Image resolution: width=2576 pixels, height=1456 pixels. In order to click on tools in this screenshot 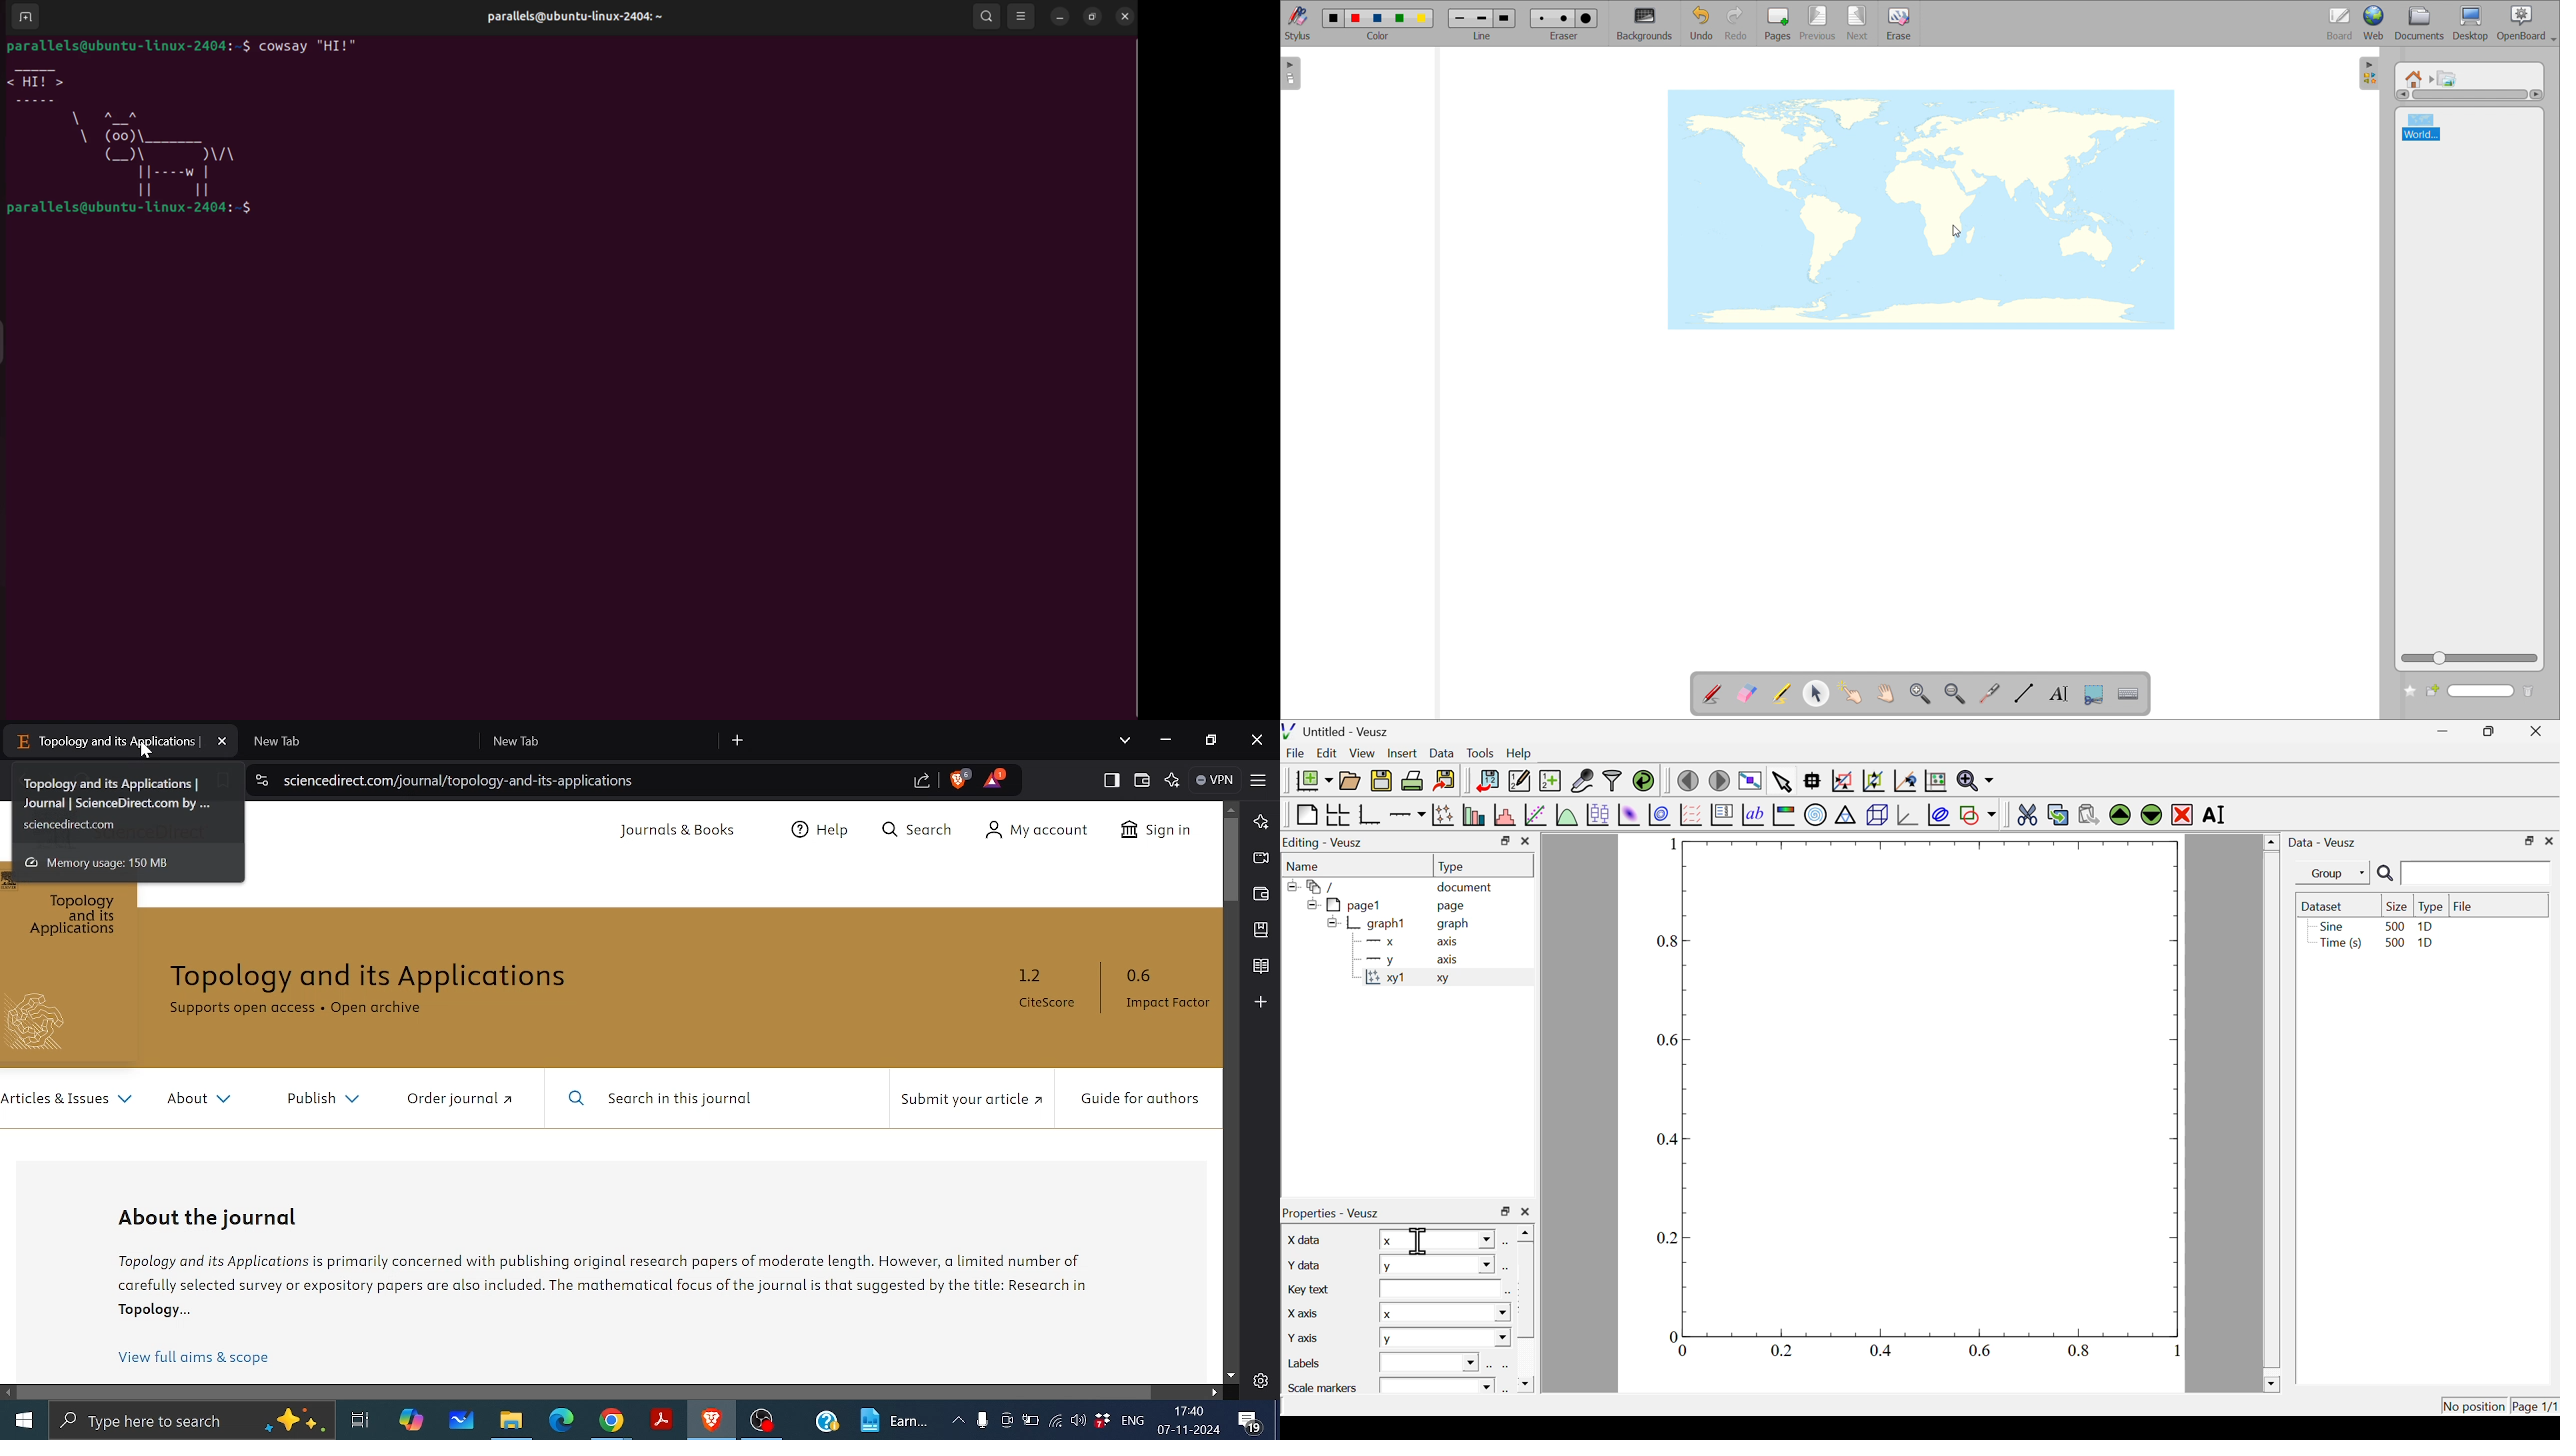, I will do `click(1481, 752)`.